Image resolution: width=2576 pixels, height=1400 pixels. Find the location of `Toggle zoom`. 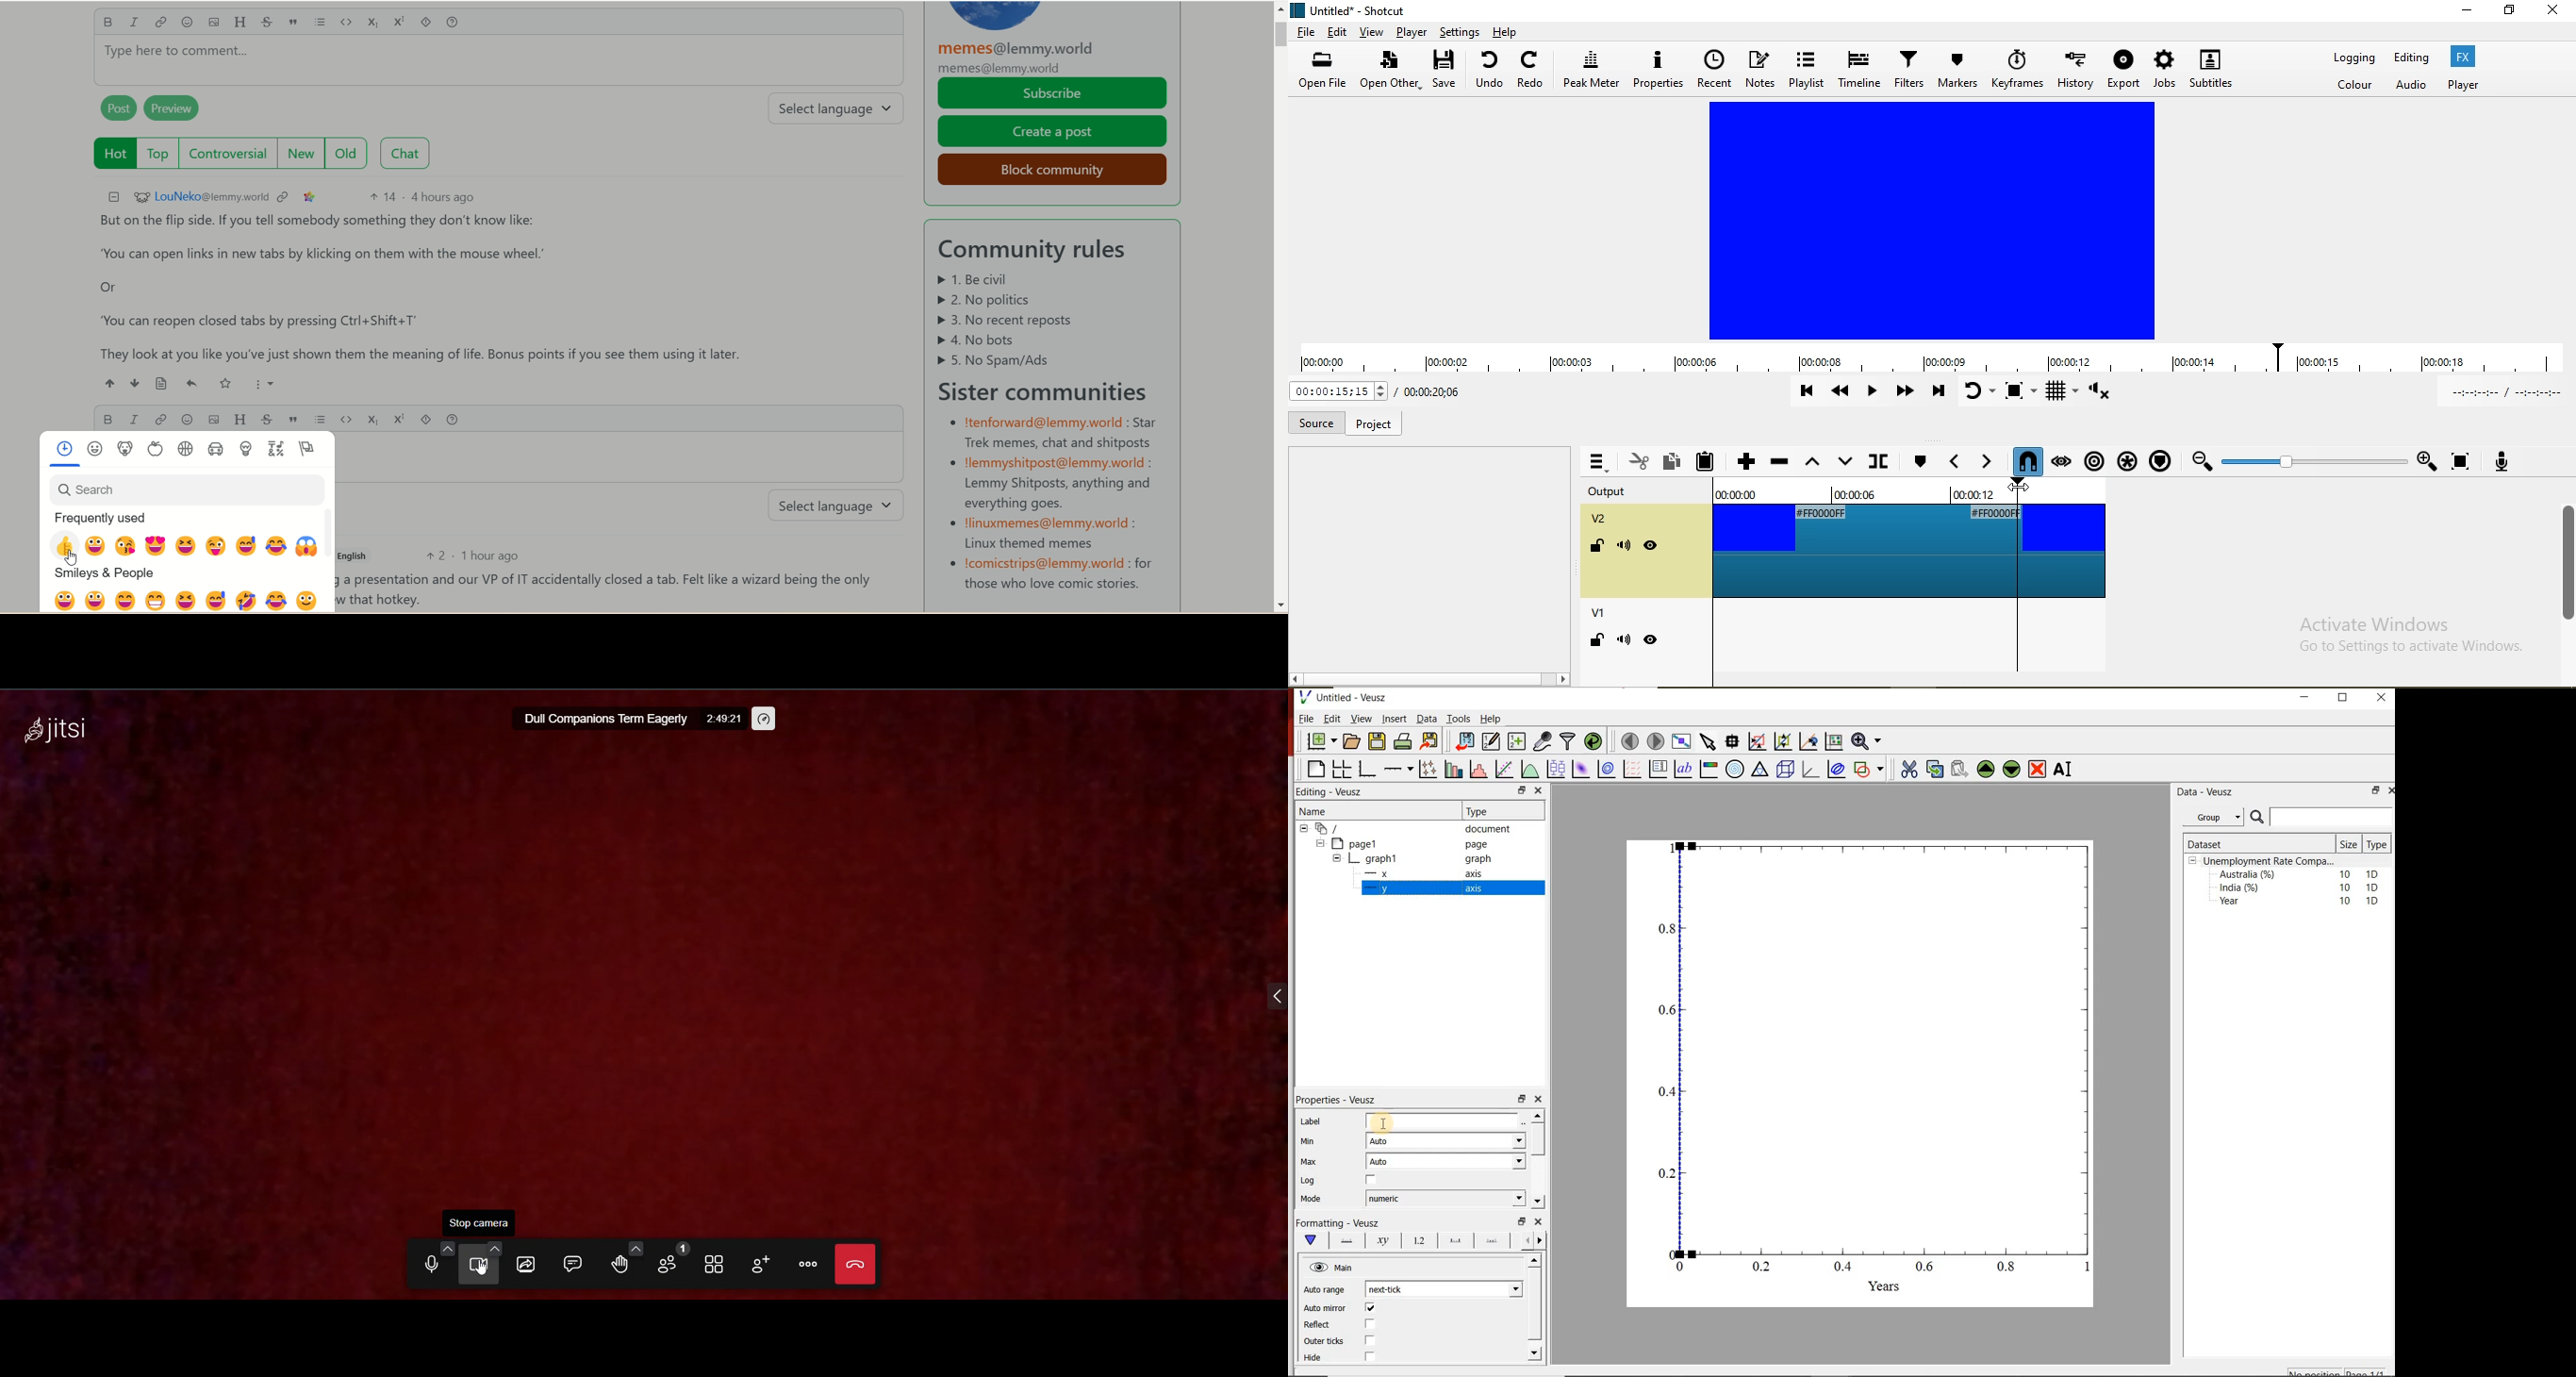

Toggle zoom is located at coordinates (2023, 392).